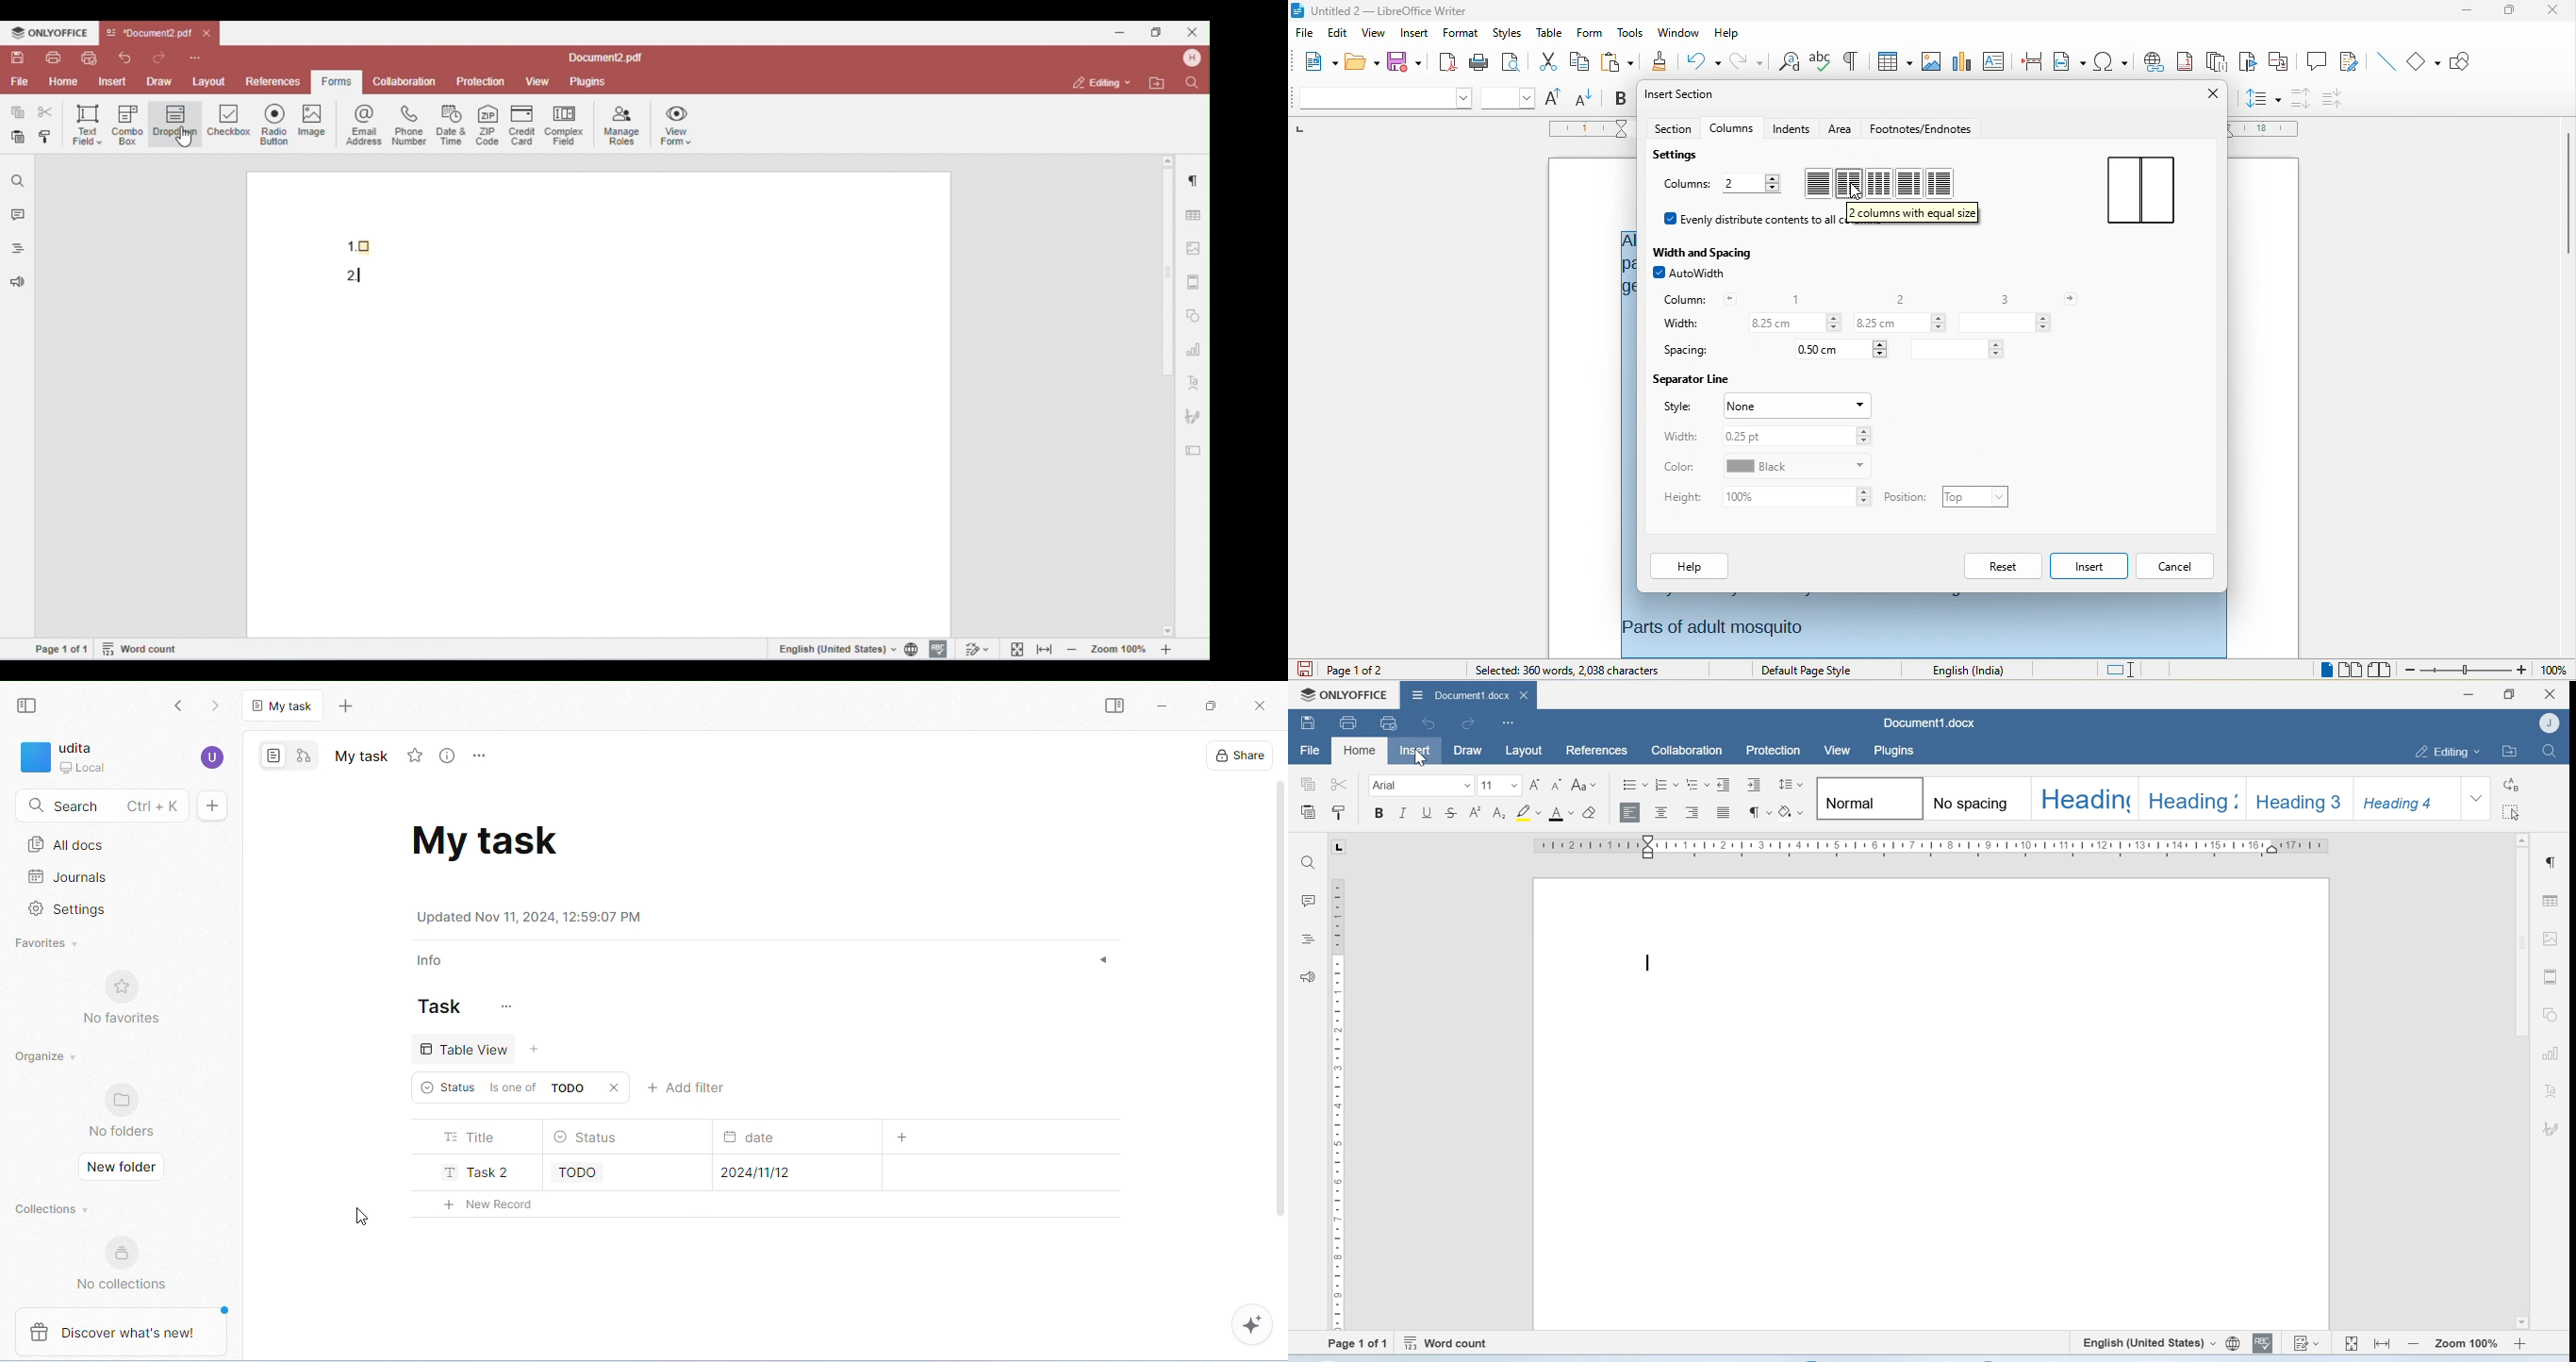  I want to click on Header and footer, so click(2549, 977).